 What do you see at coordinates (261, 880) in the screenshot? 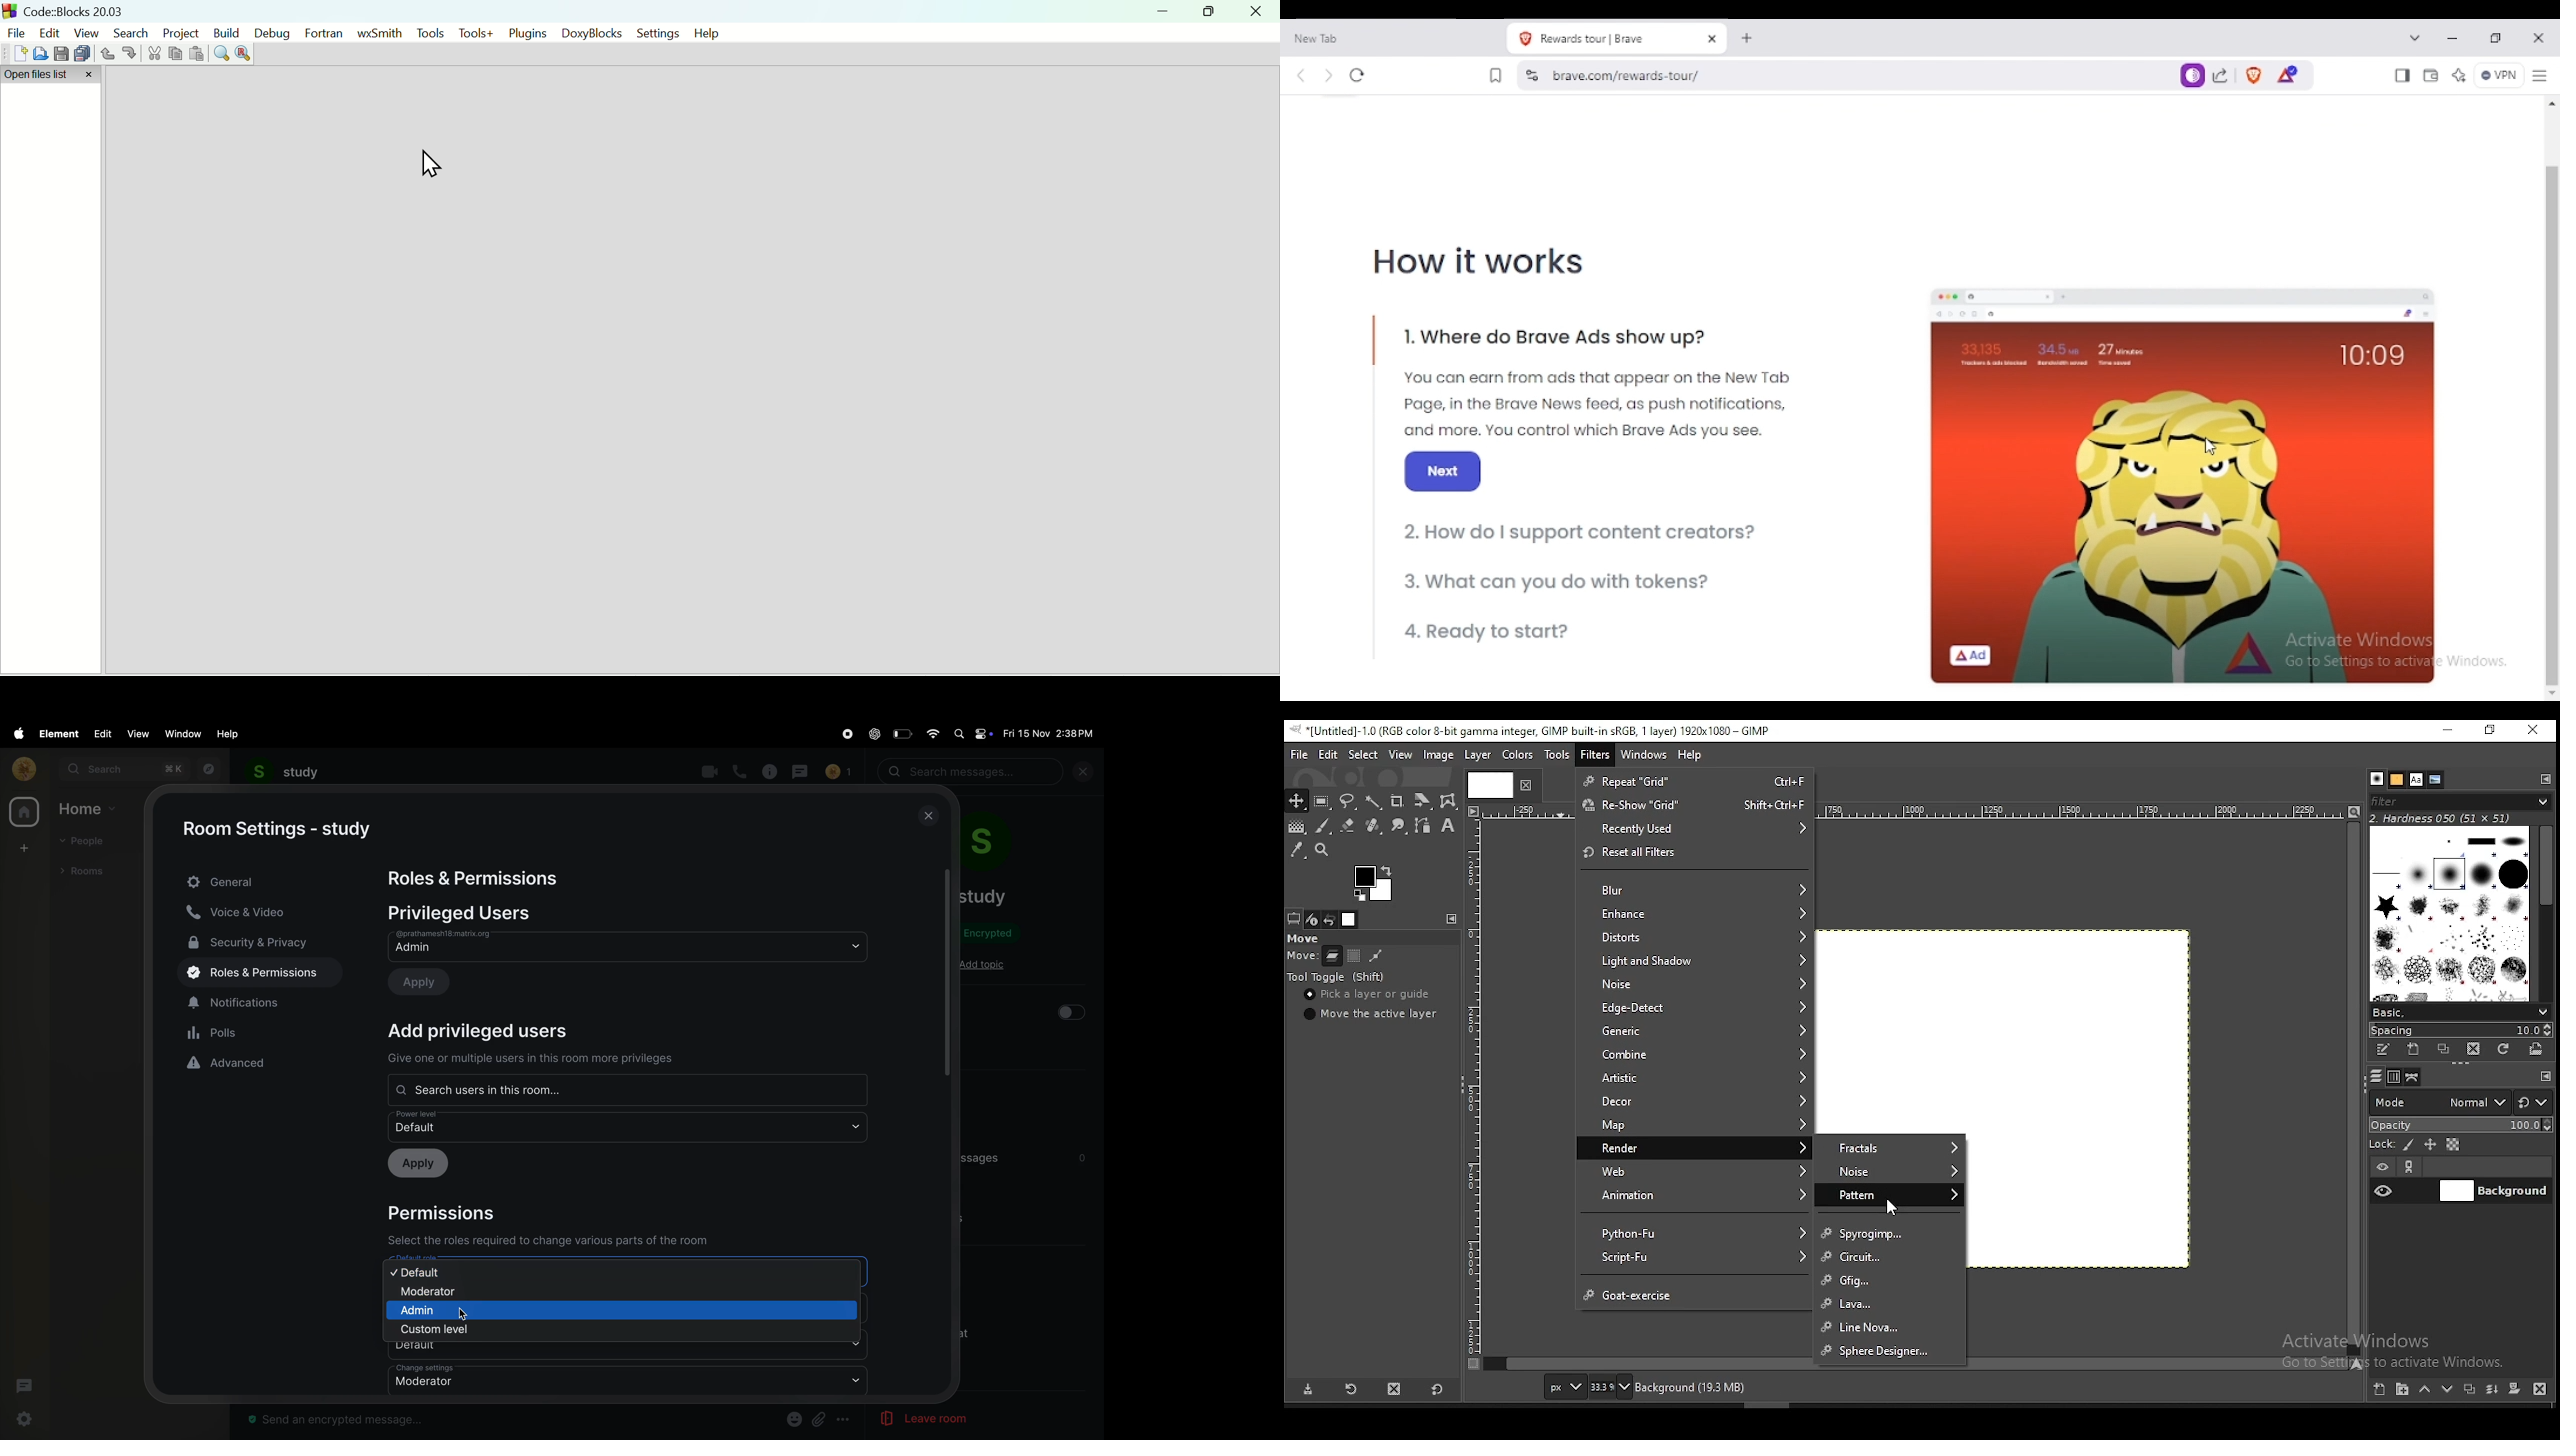
I see `genreral ` at bounding box center [261, 880].